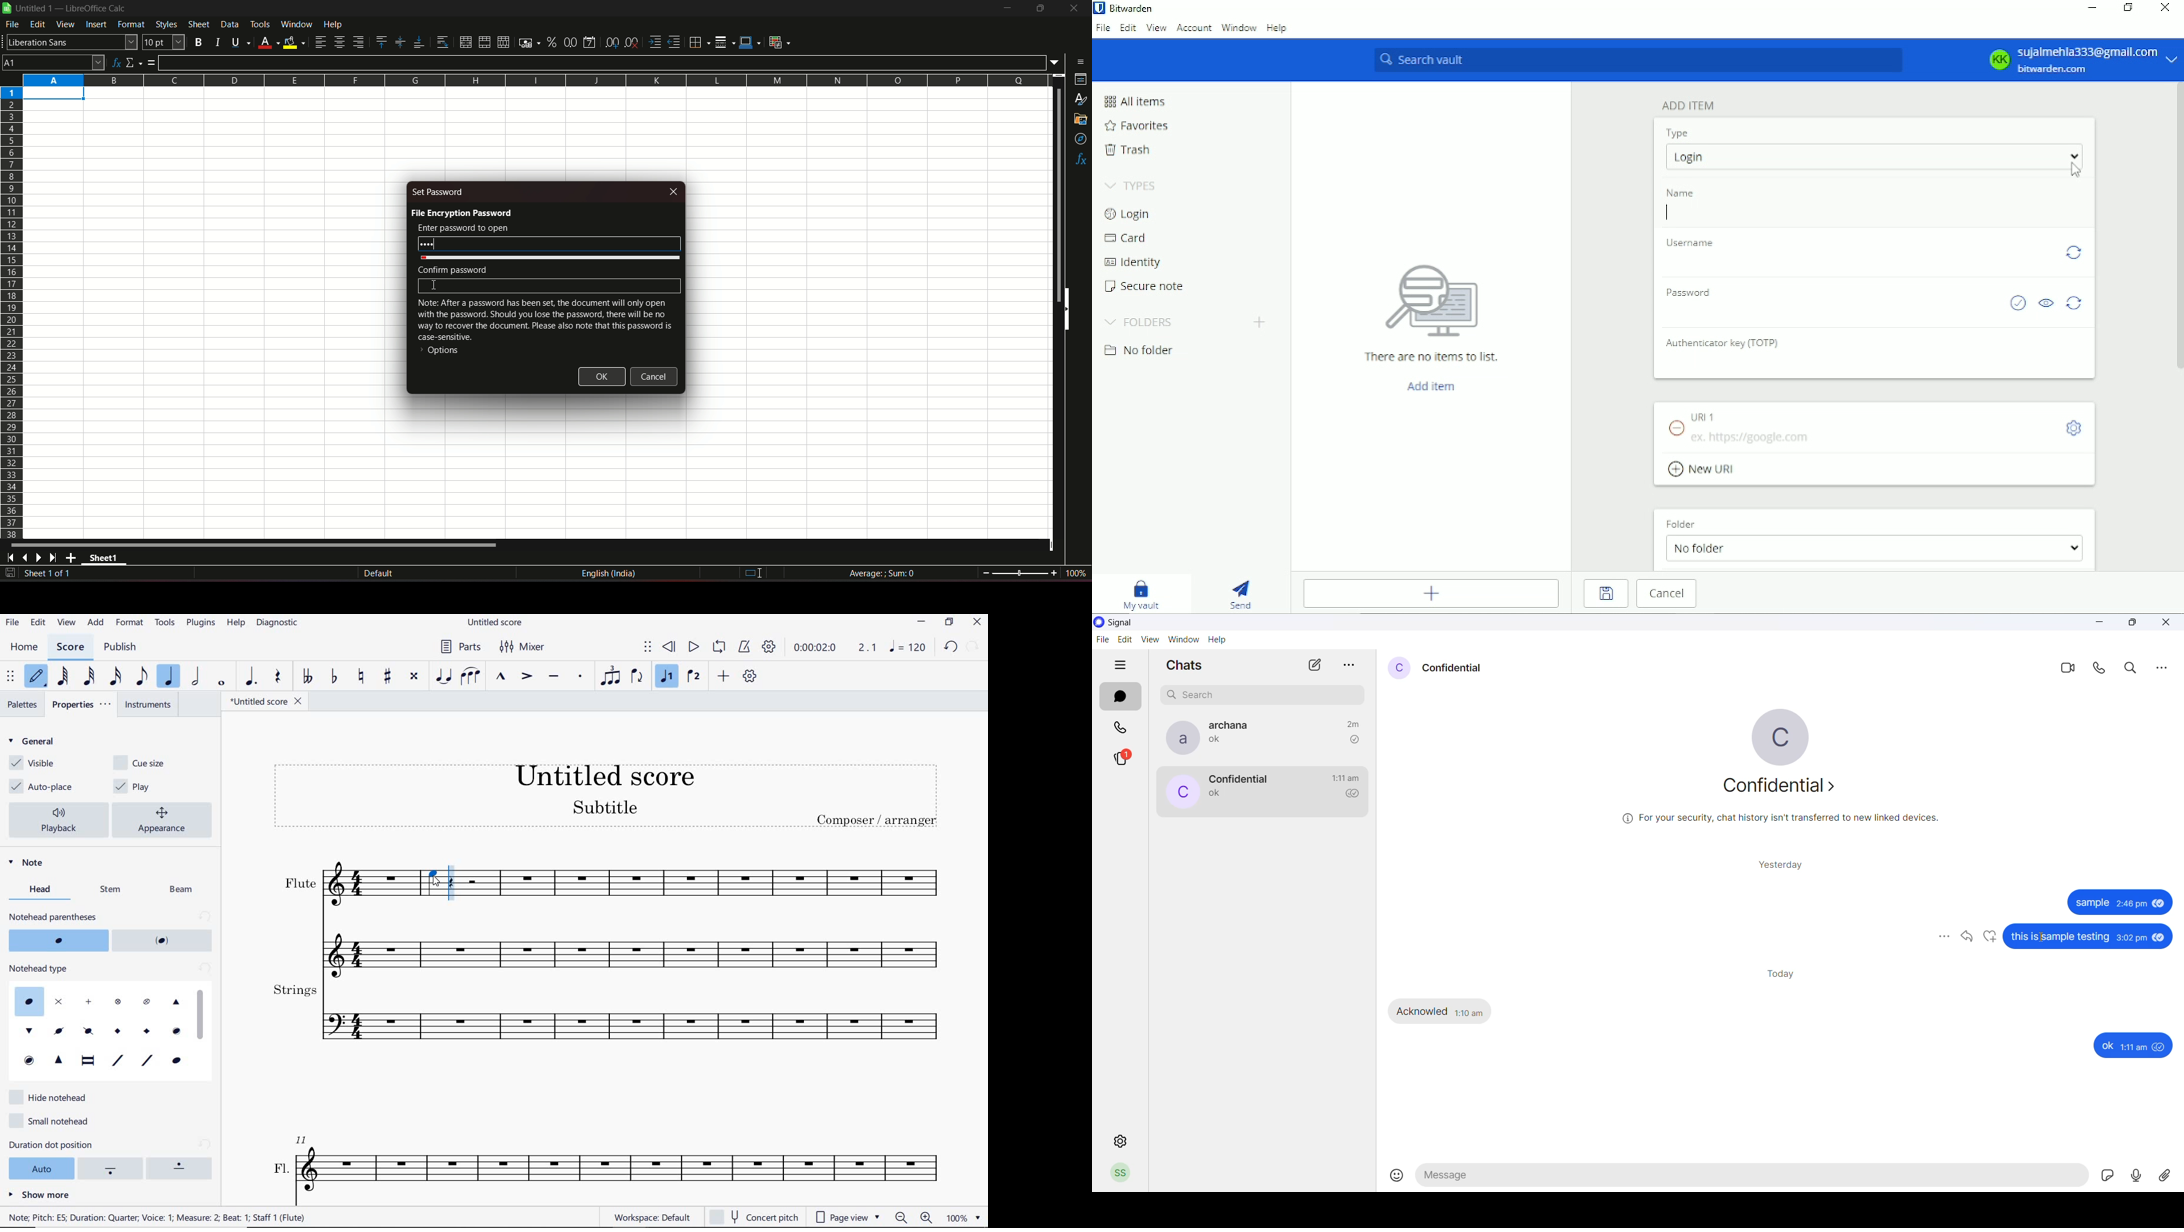  What do you see at coordinates (675, 191) in the screenshot?
I see `close` at bounding box center [675, 191].